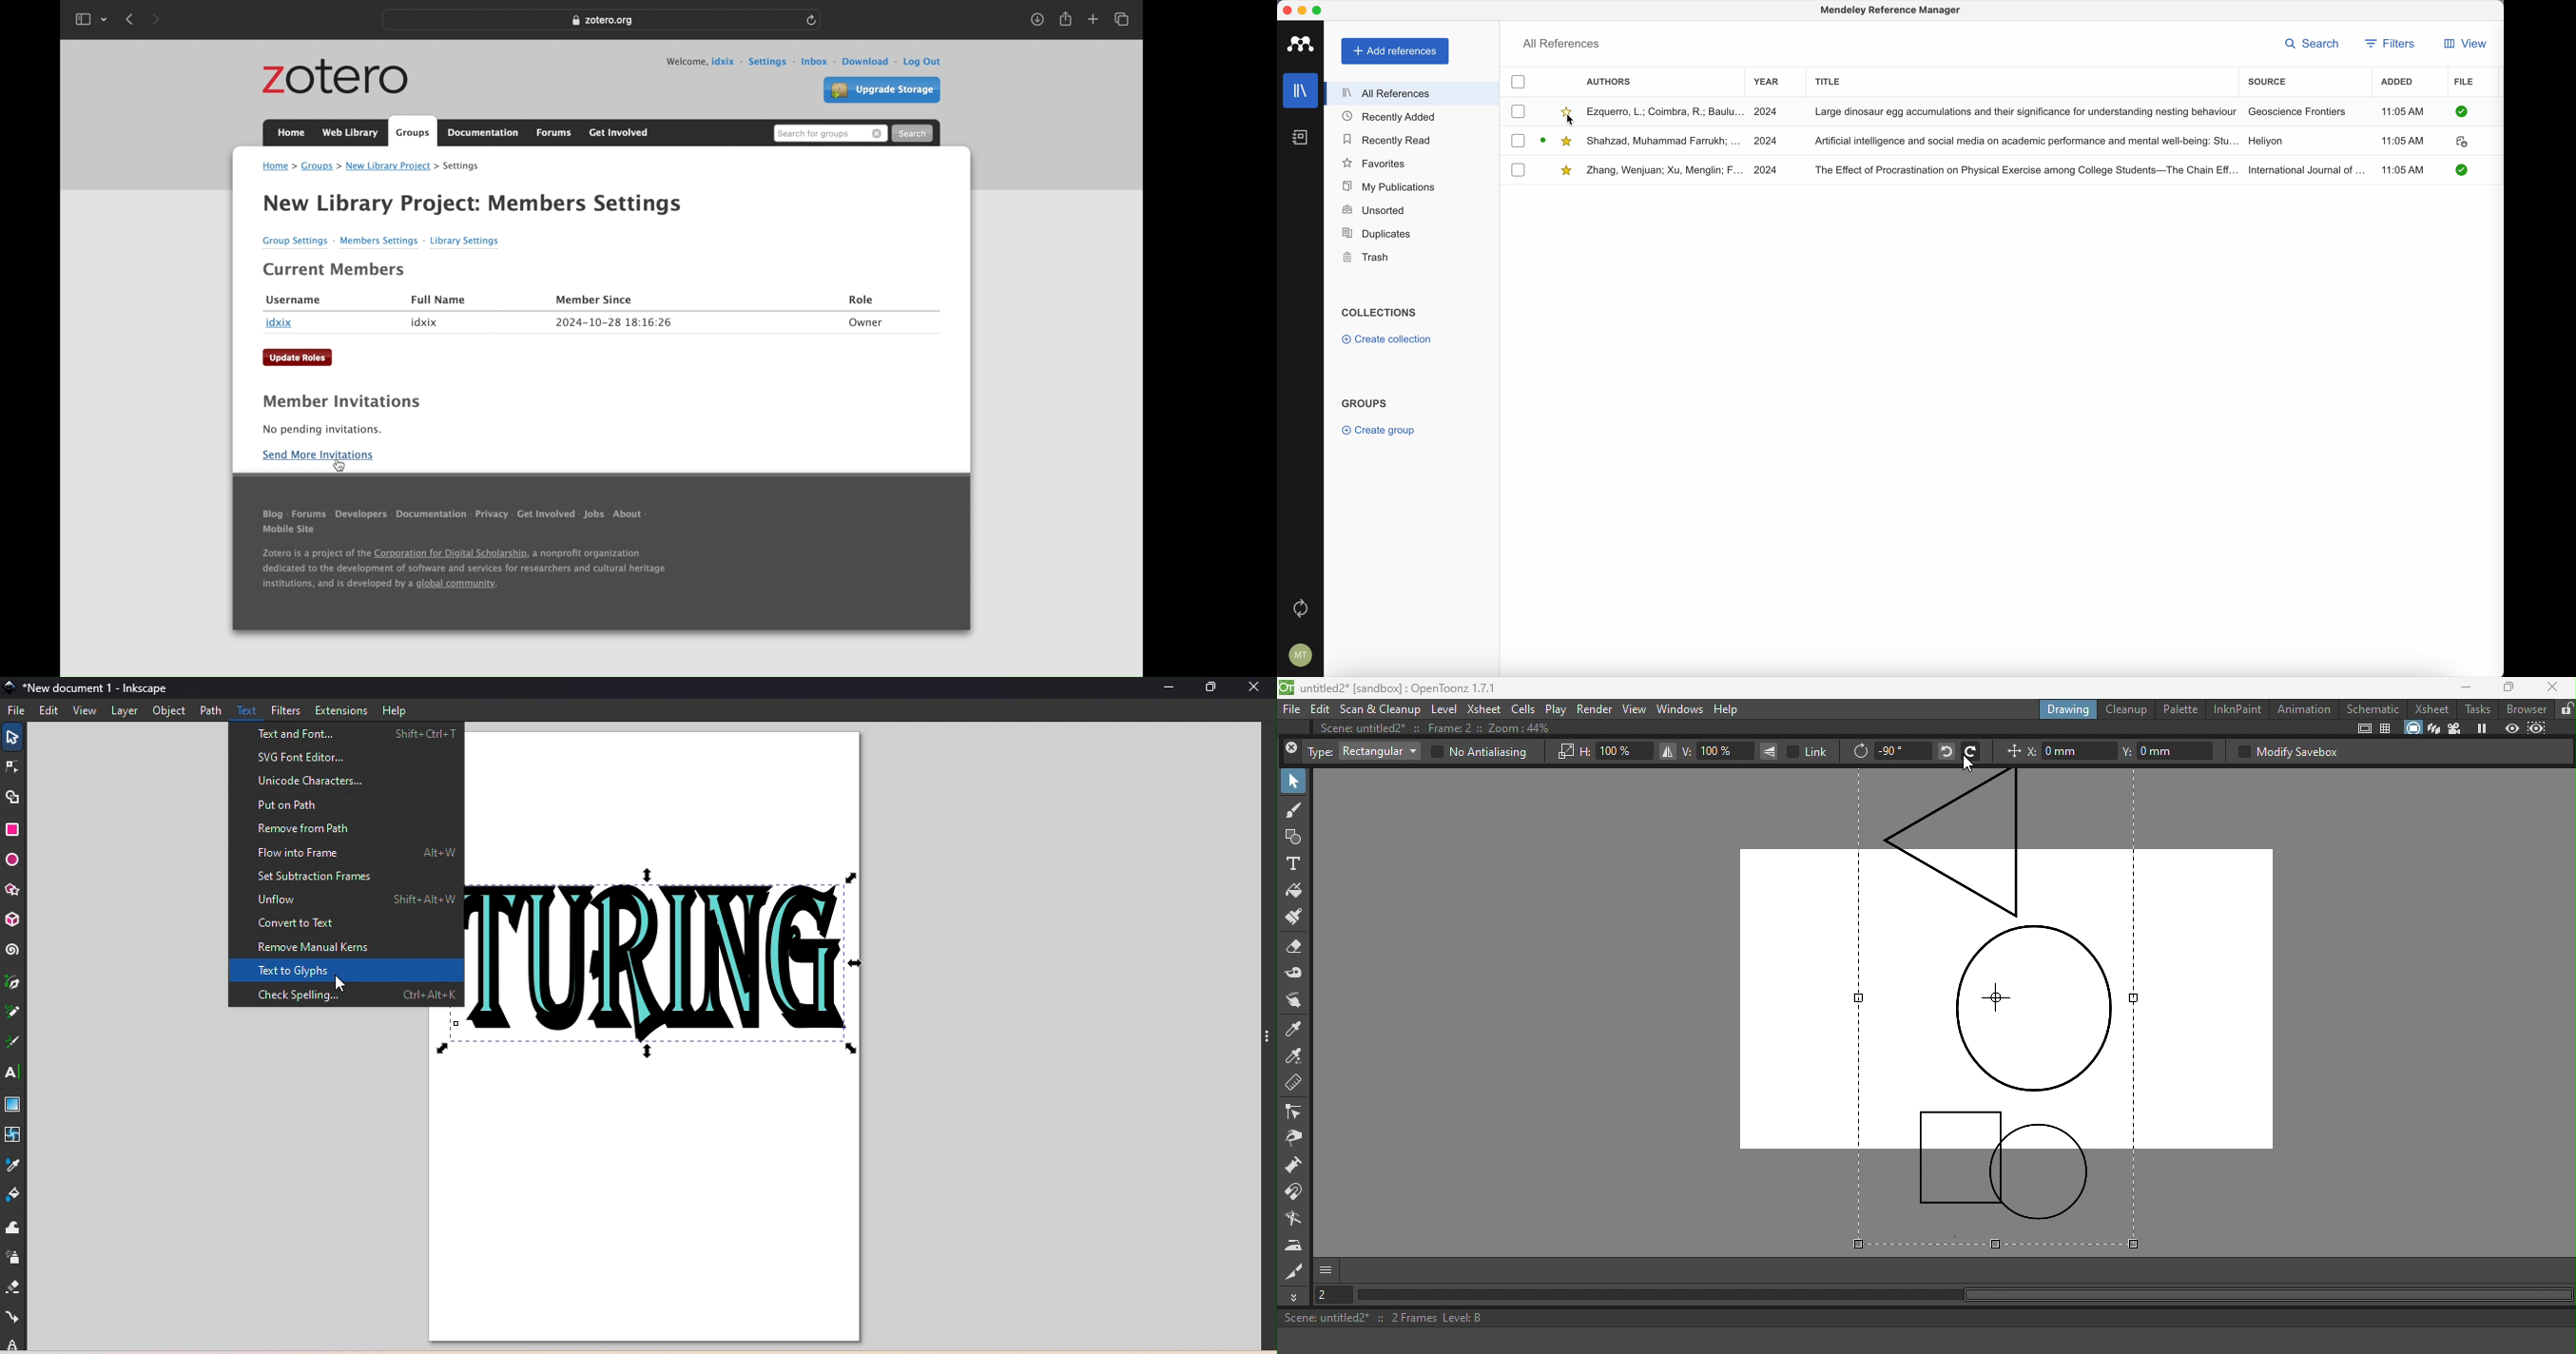 This screenshot has width=2576, height=1372. I want to click on log out, so click(923, 60).